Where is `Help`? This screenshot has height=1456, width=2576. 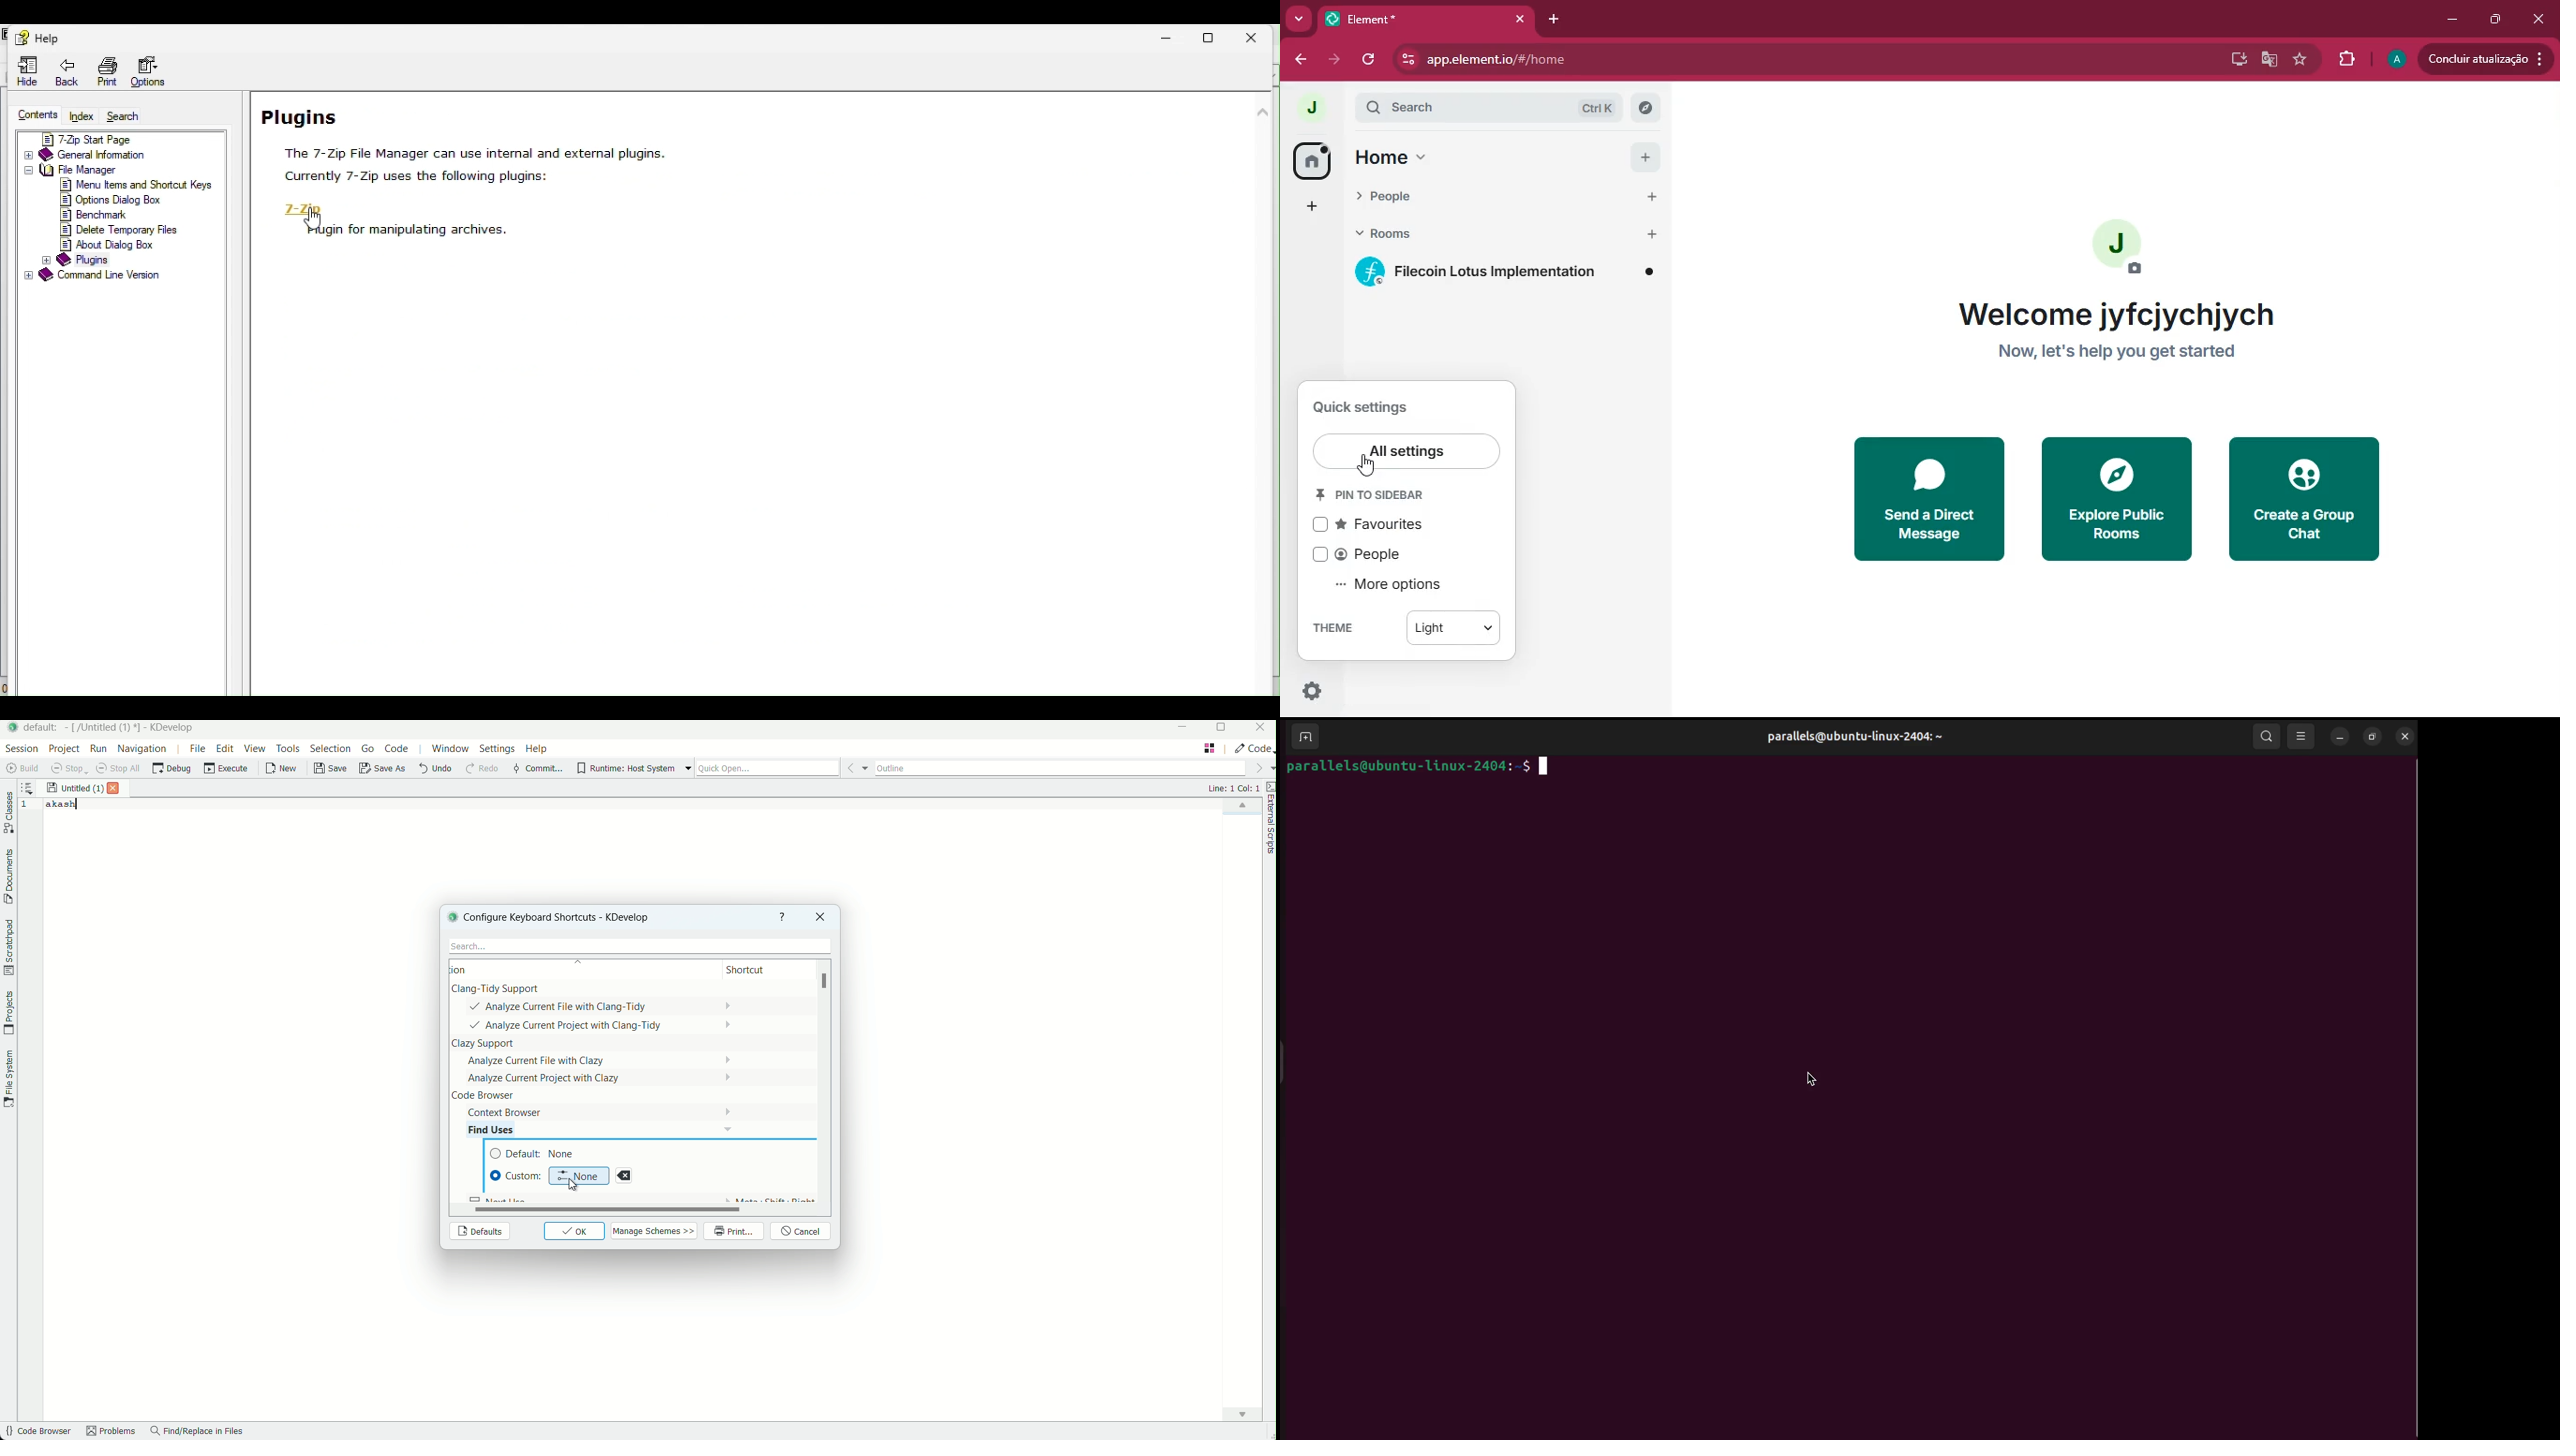
Help is located at coordinates (33, 35).